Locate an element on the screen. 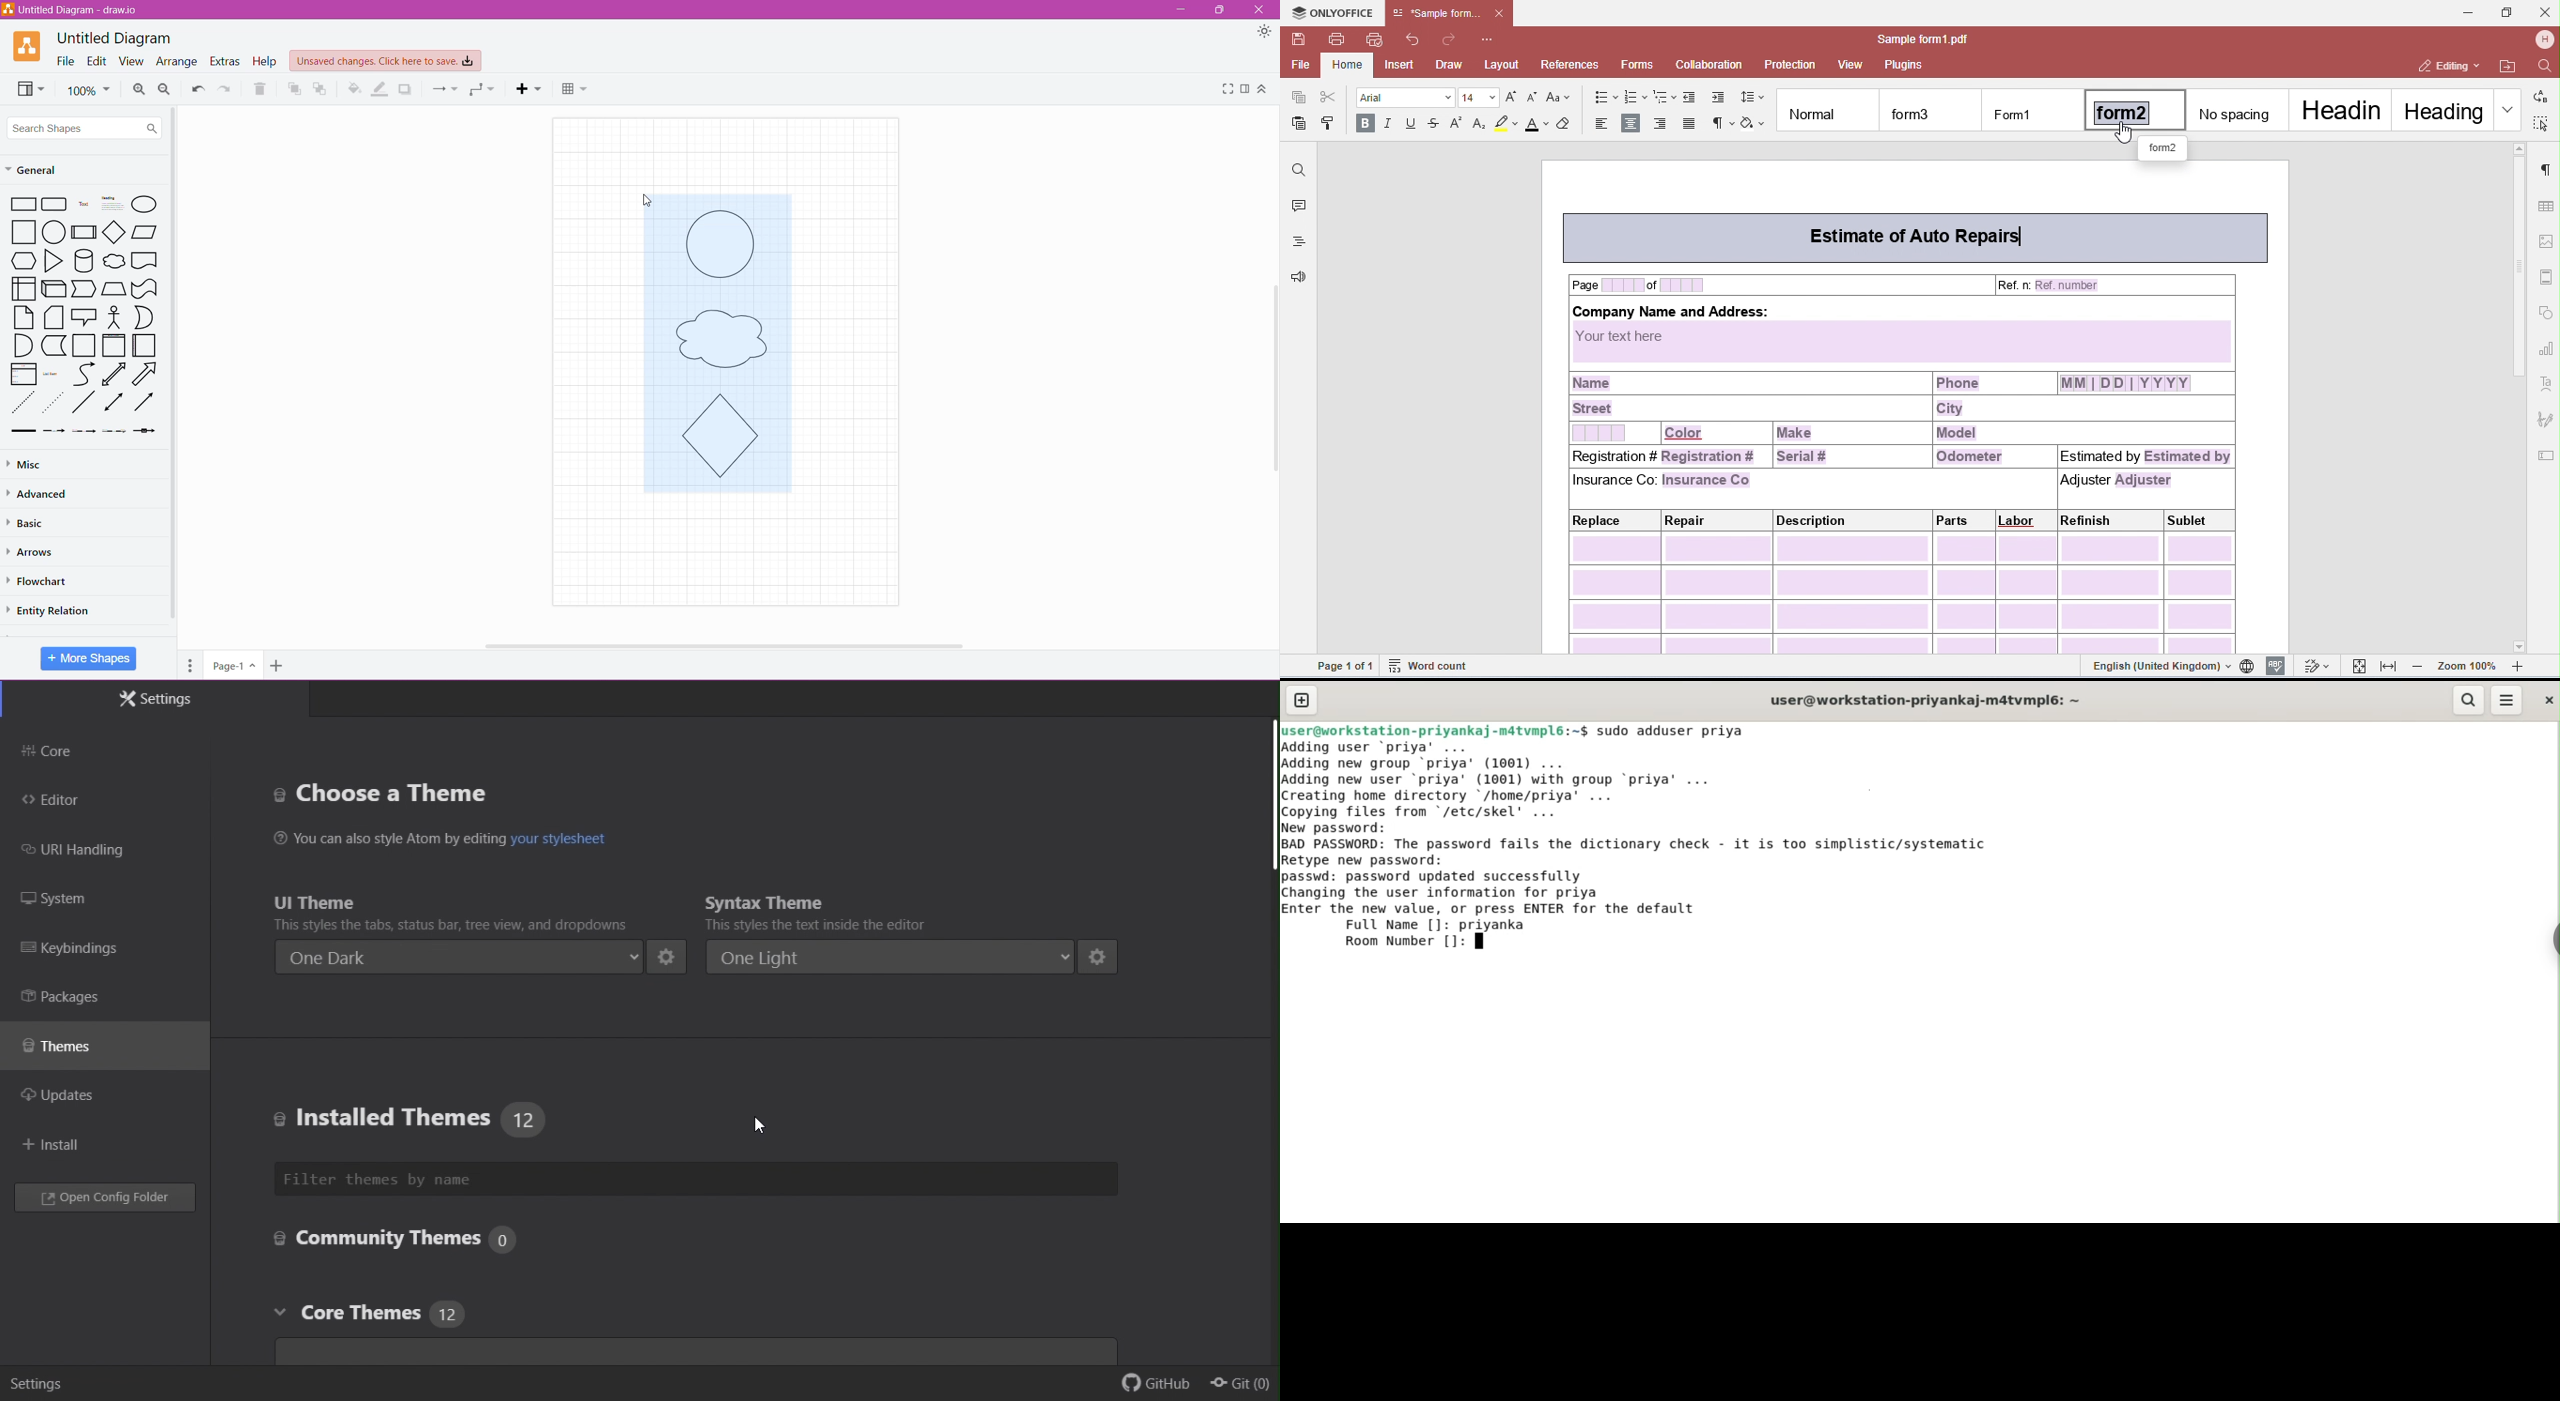 This screenshot has height=1428, width=2576. Arrows is located at coordinates (35, 551).